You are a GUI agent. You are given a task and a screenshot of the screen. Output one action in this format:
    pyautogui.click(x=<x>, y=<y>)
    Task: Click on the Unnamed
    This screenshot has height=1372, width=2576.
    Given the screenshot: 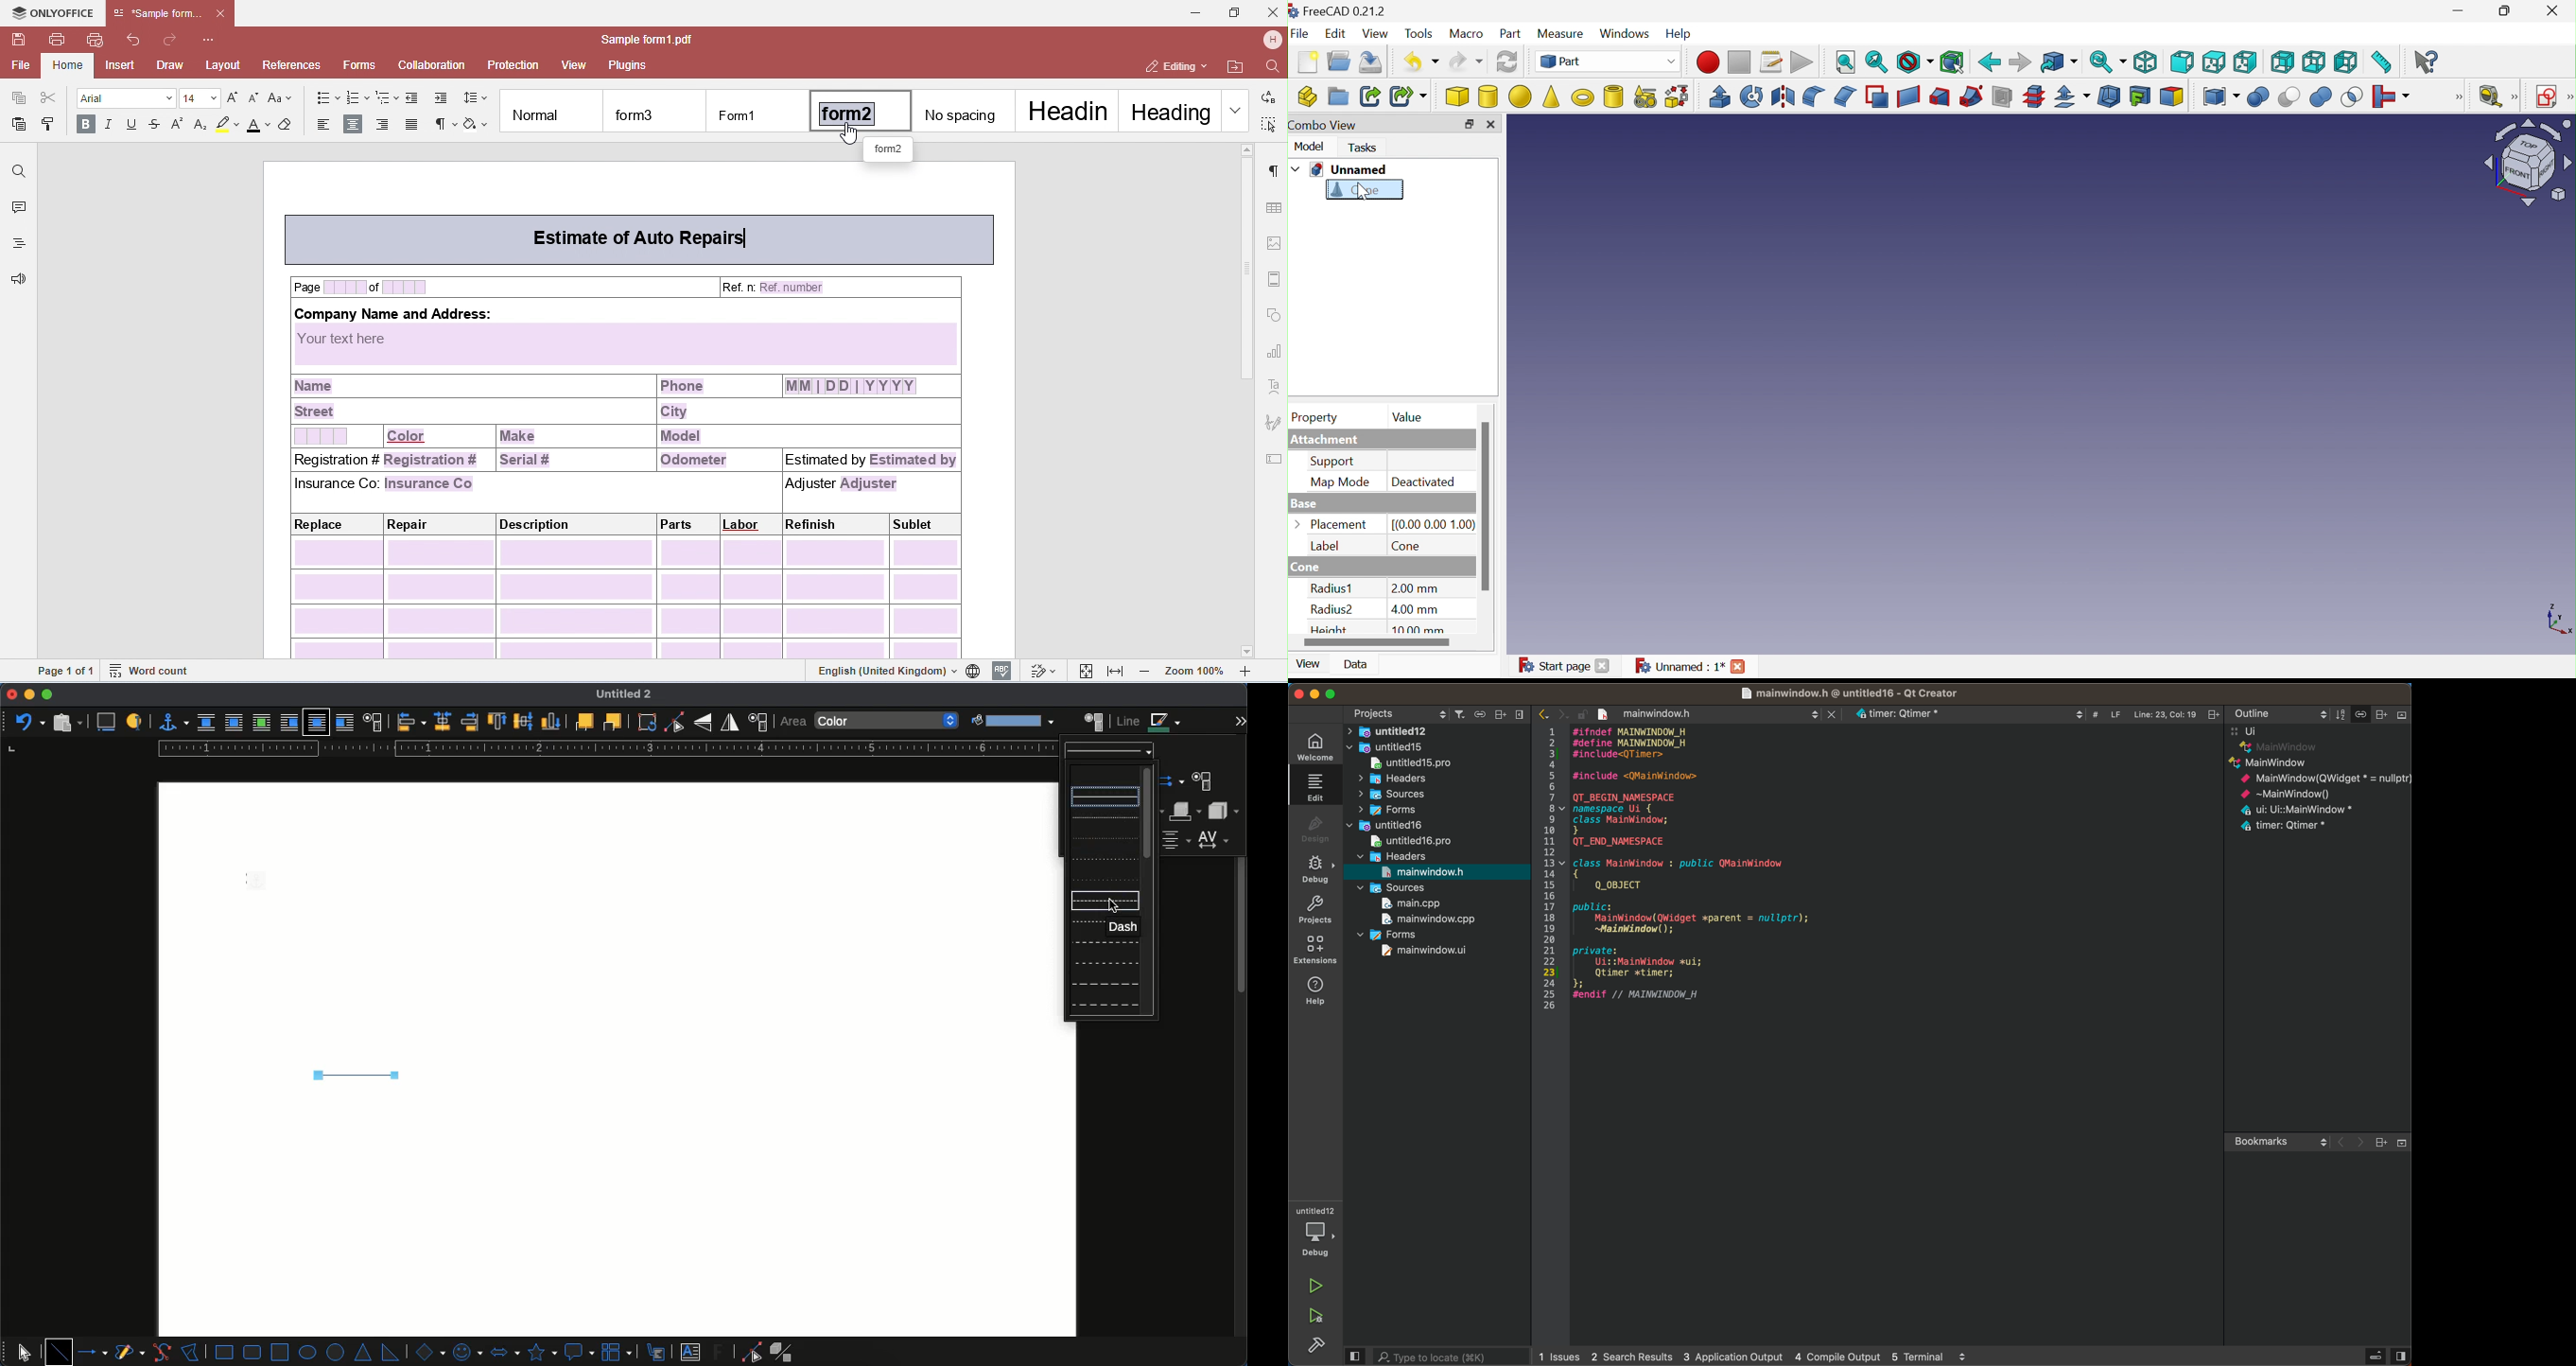 What is the action you would take?
    pyautogui.click(x=1349, y=170)
    